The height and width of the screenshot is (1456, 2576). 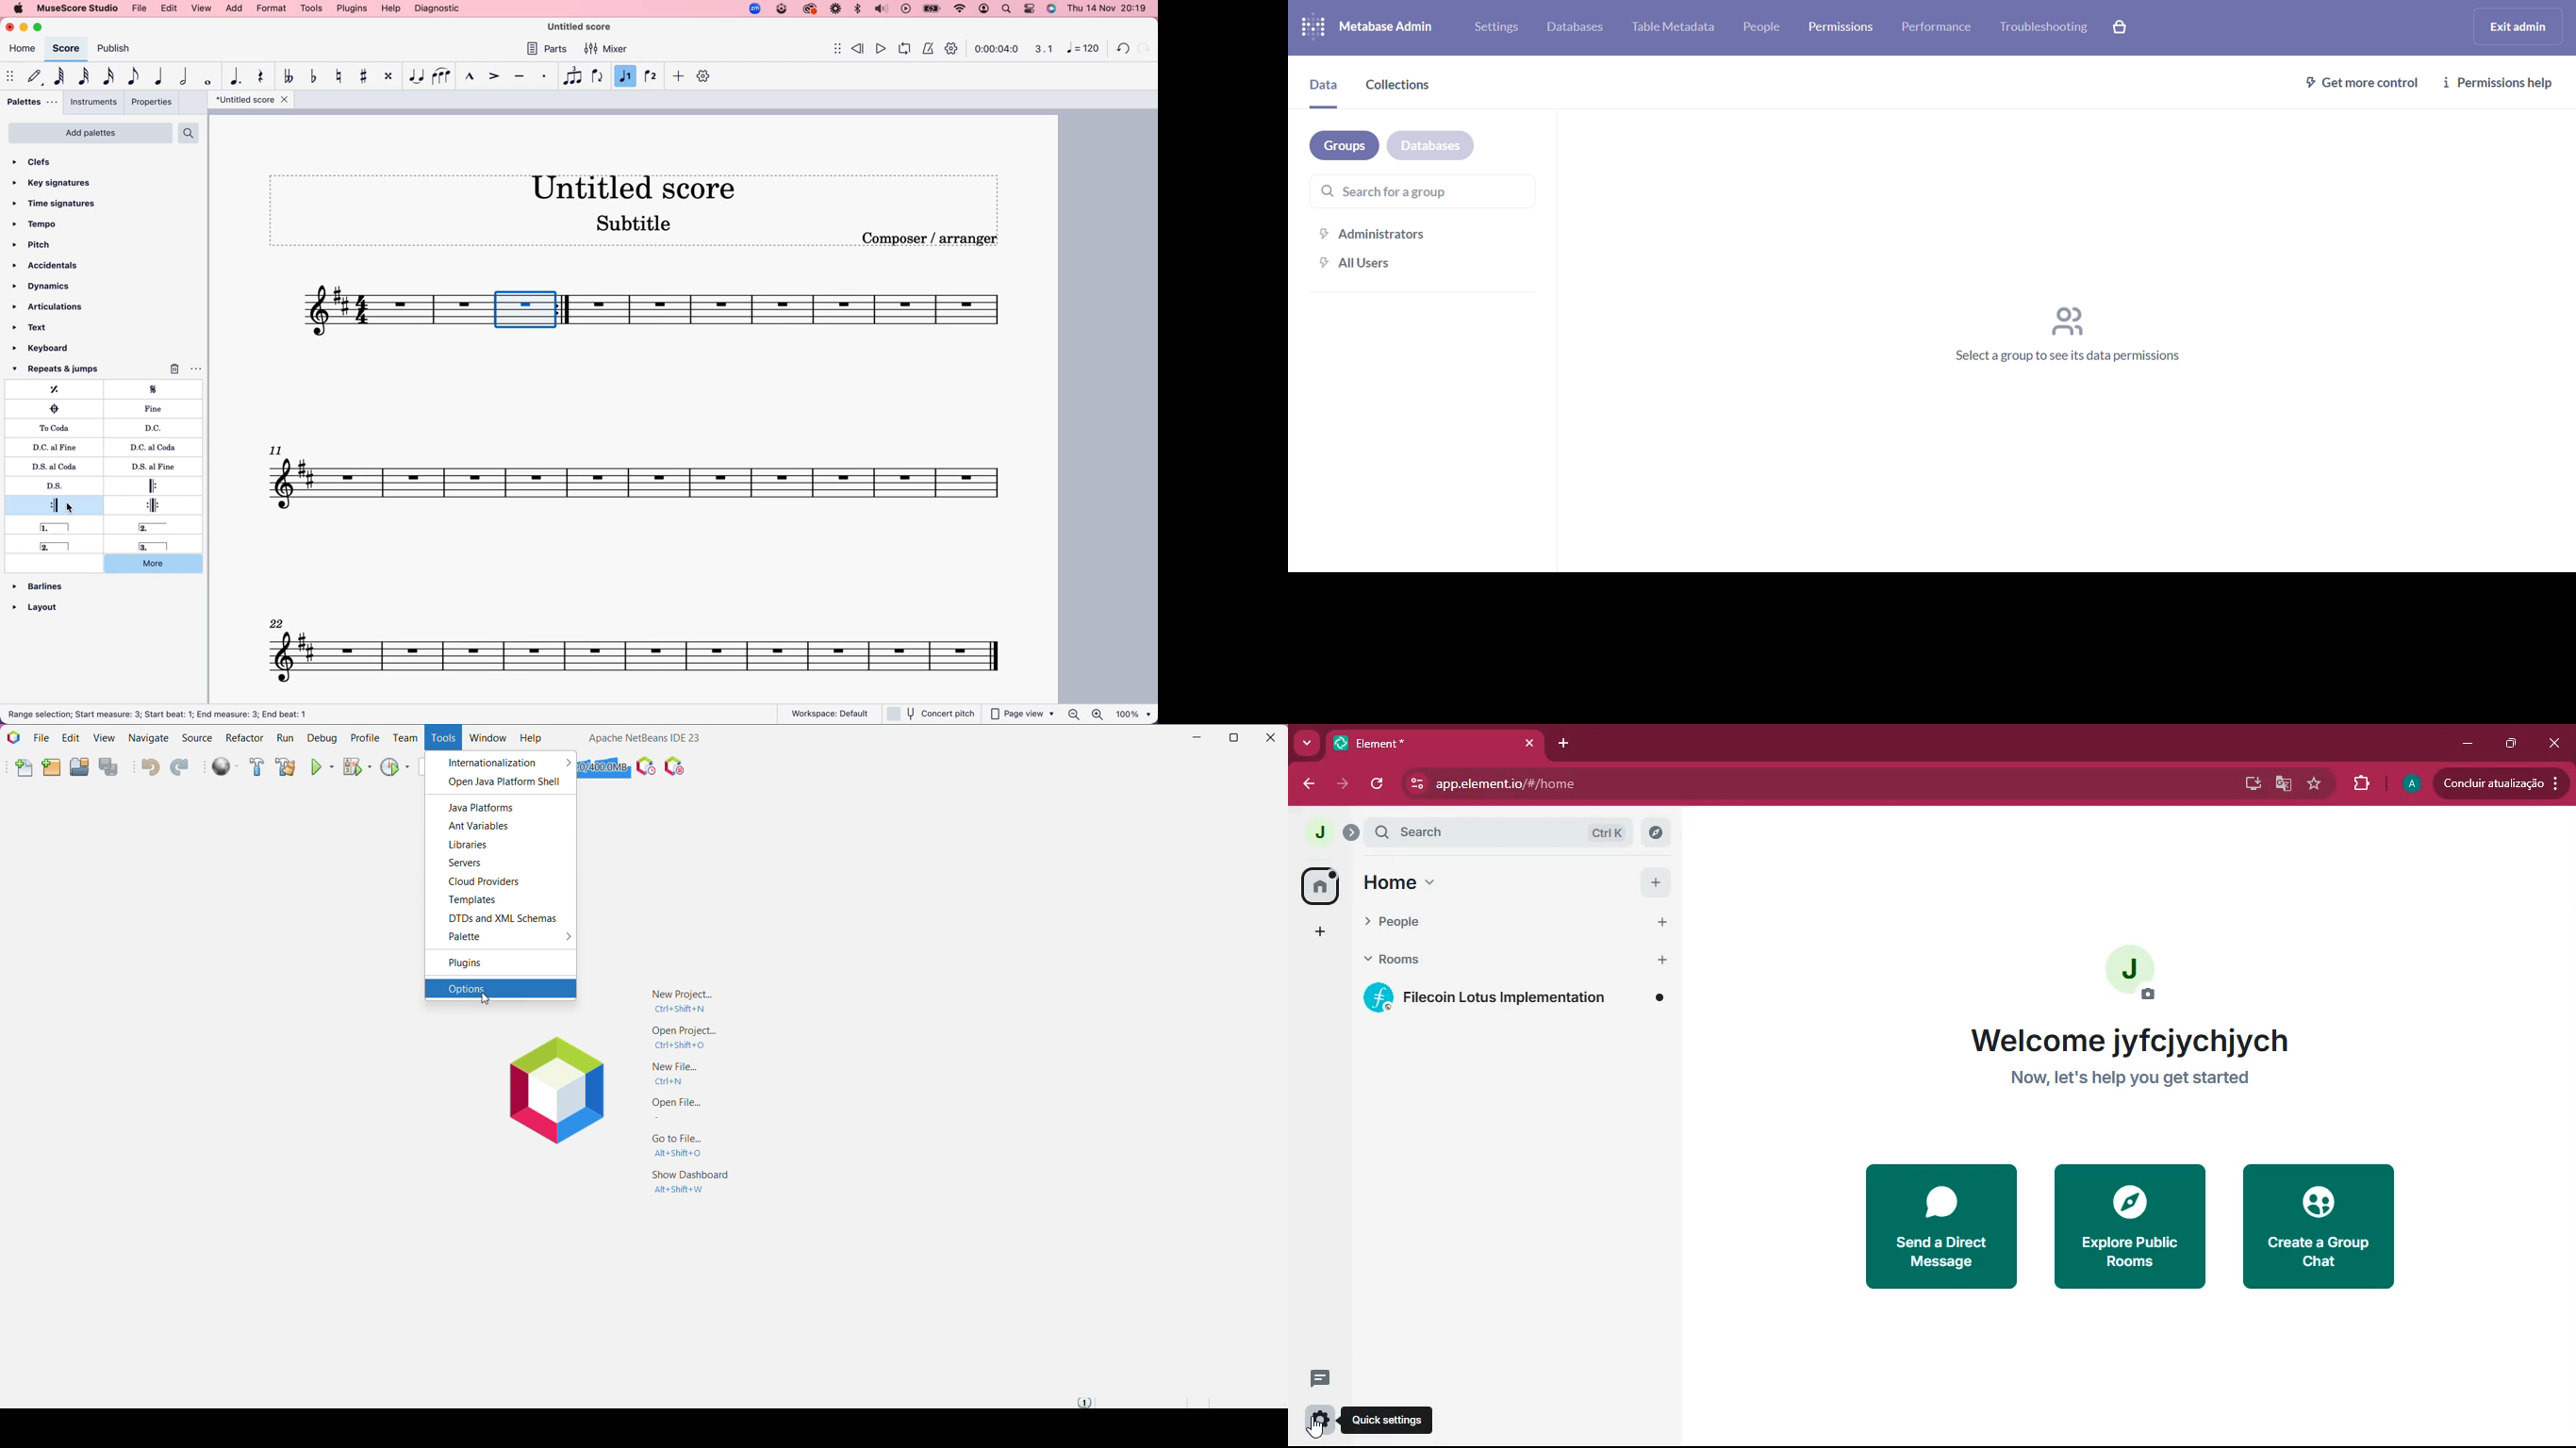 I want to click on whole note, so click(x=211, y=80).